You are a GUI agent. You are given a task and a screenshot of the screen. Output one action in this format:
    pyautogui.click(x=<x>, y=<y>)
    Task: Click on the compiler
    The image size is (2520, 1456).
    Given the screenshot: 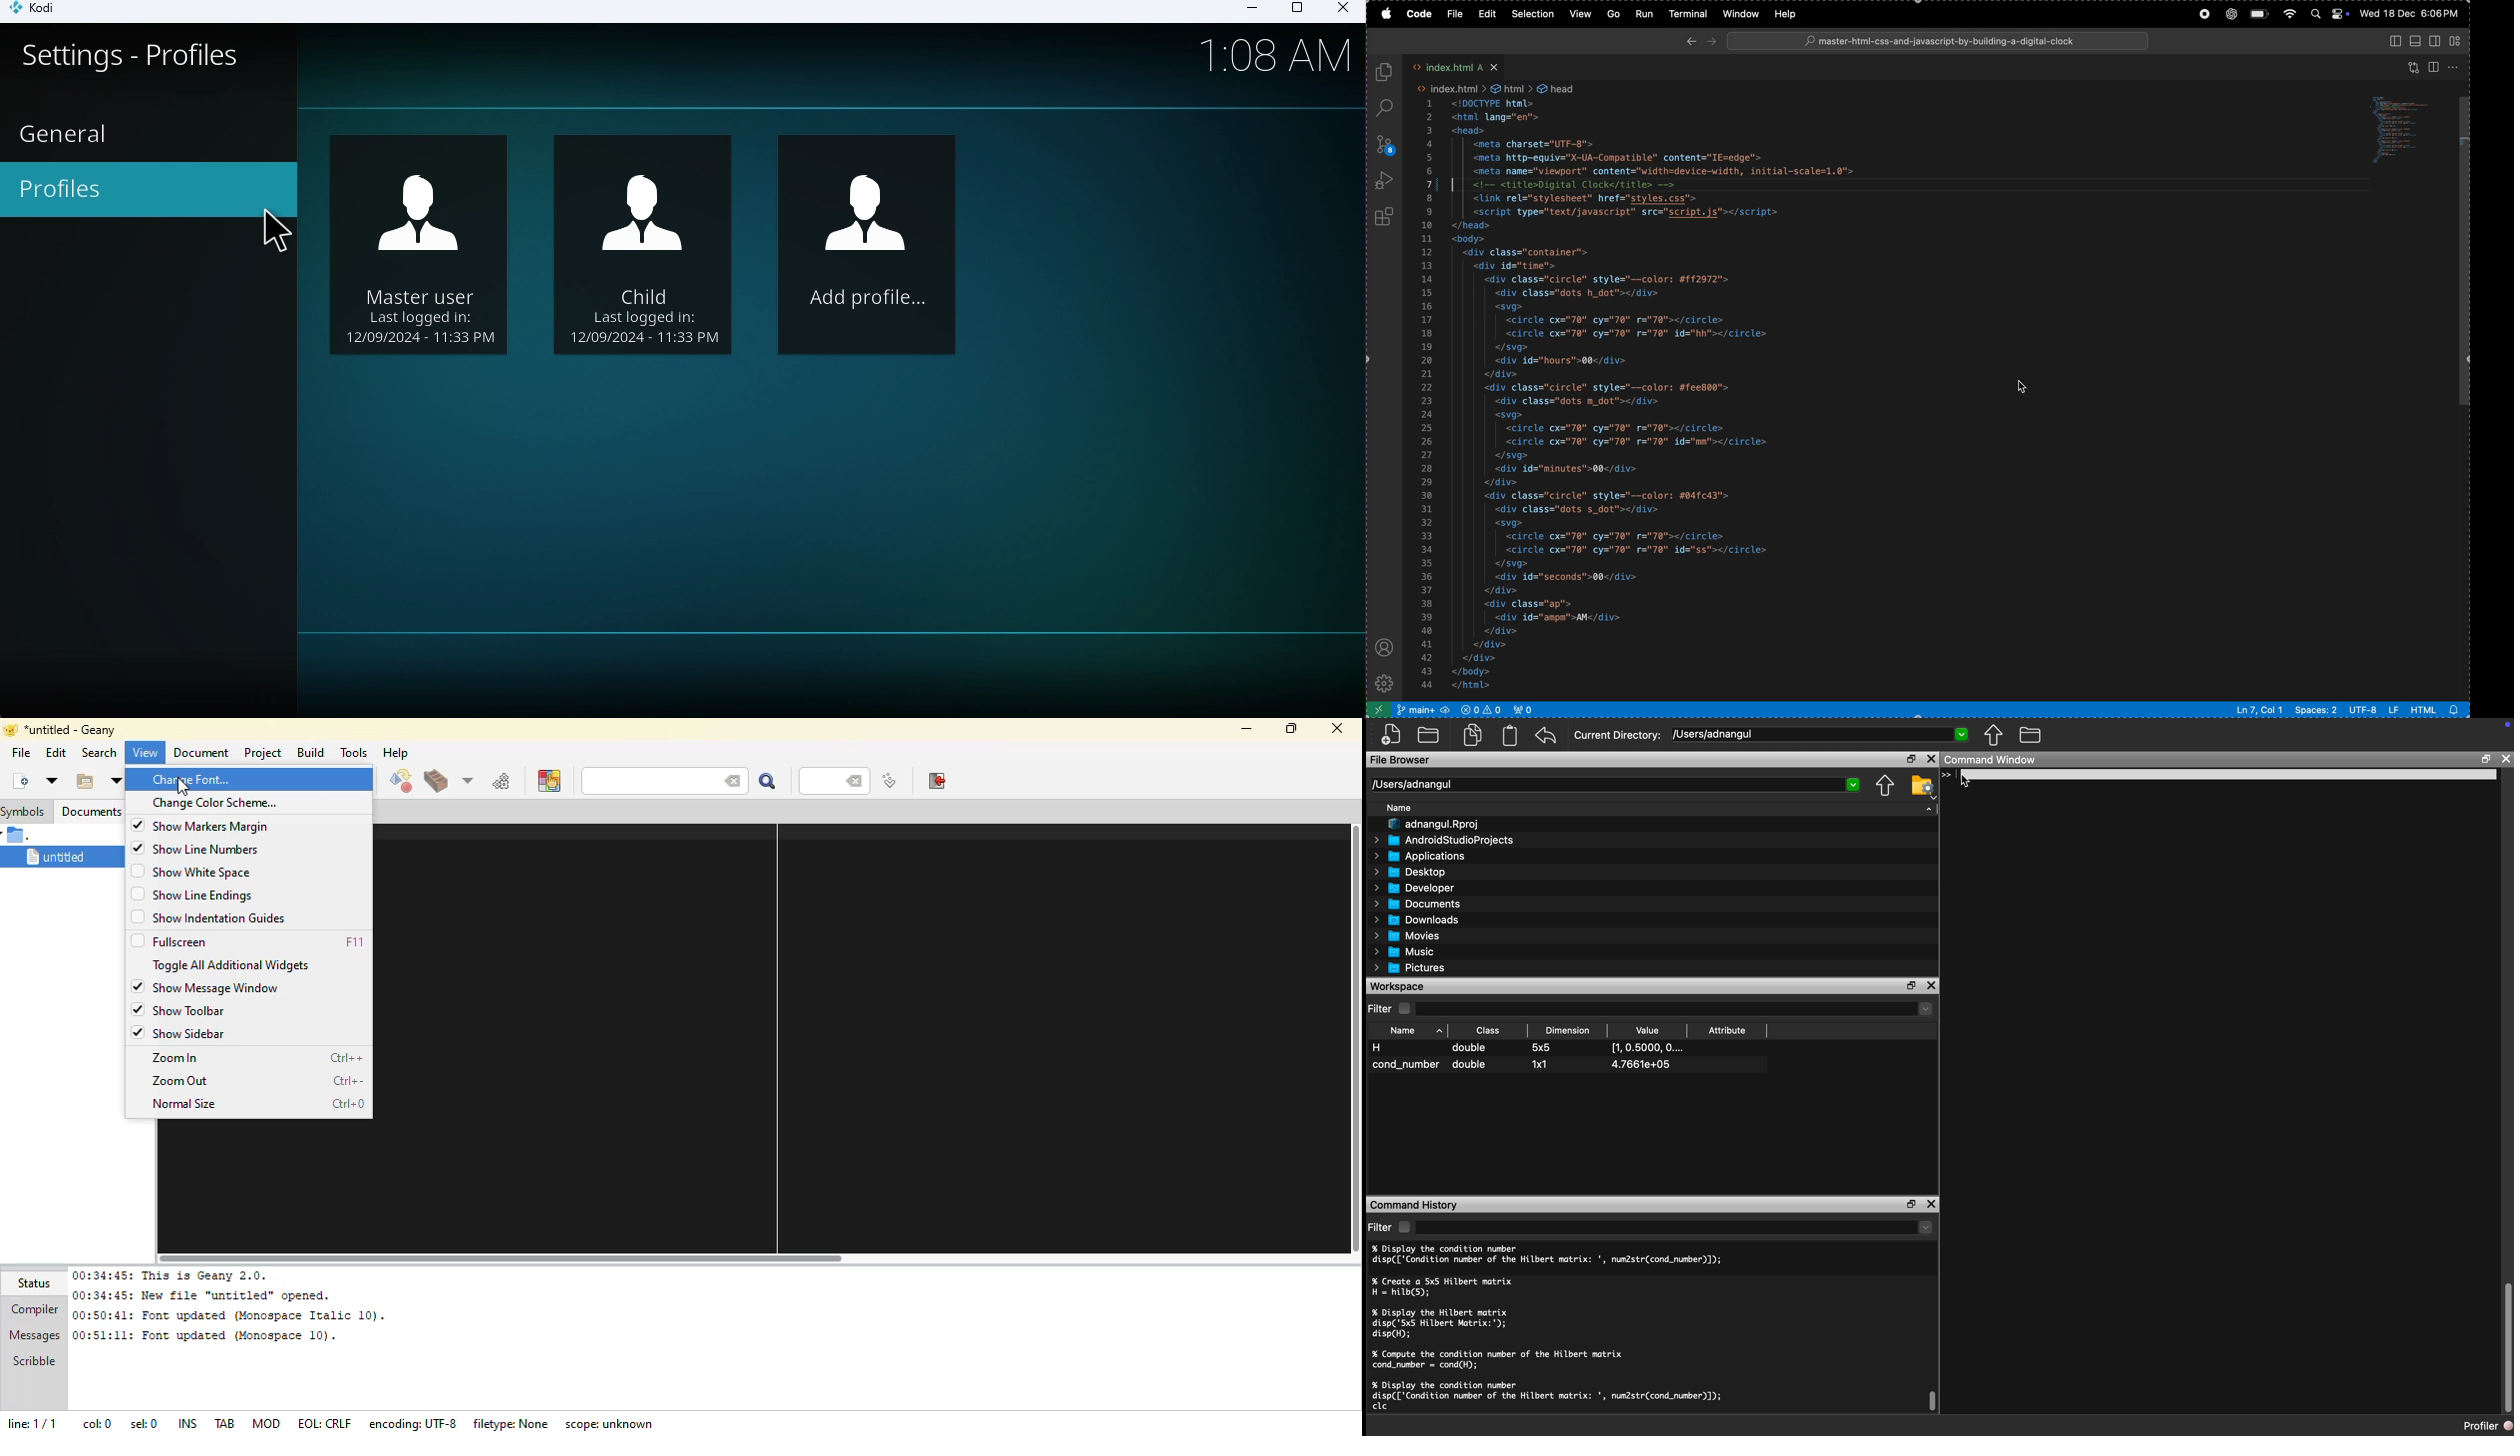 What is the action you would take?
    pyautogui.click(x=34, y=1309)
    